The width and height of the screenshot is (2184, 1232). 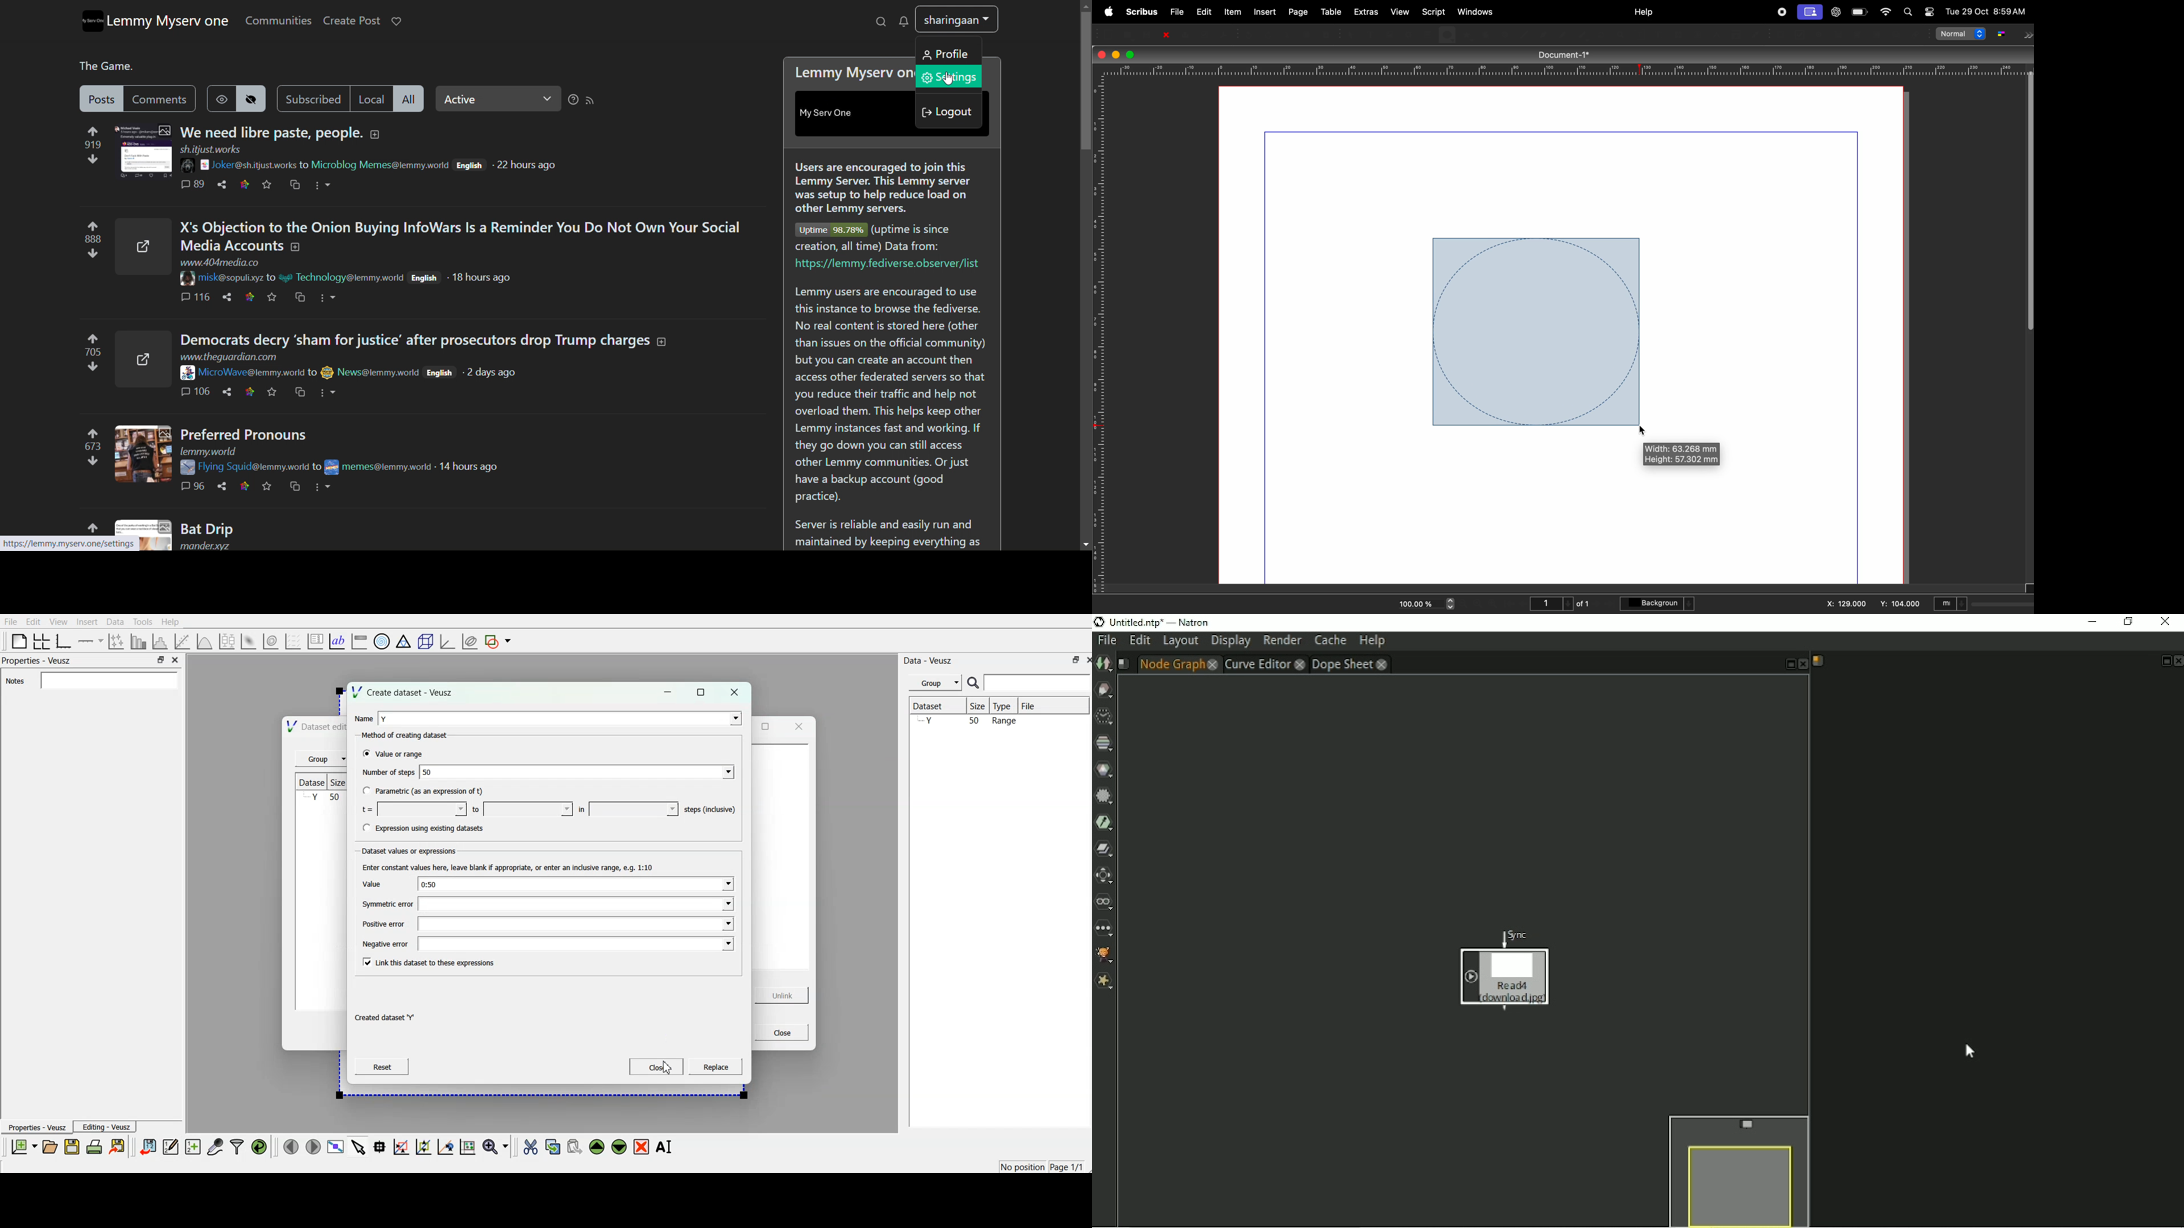 I want to click on 705, so click(x=93, y=353).